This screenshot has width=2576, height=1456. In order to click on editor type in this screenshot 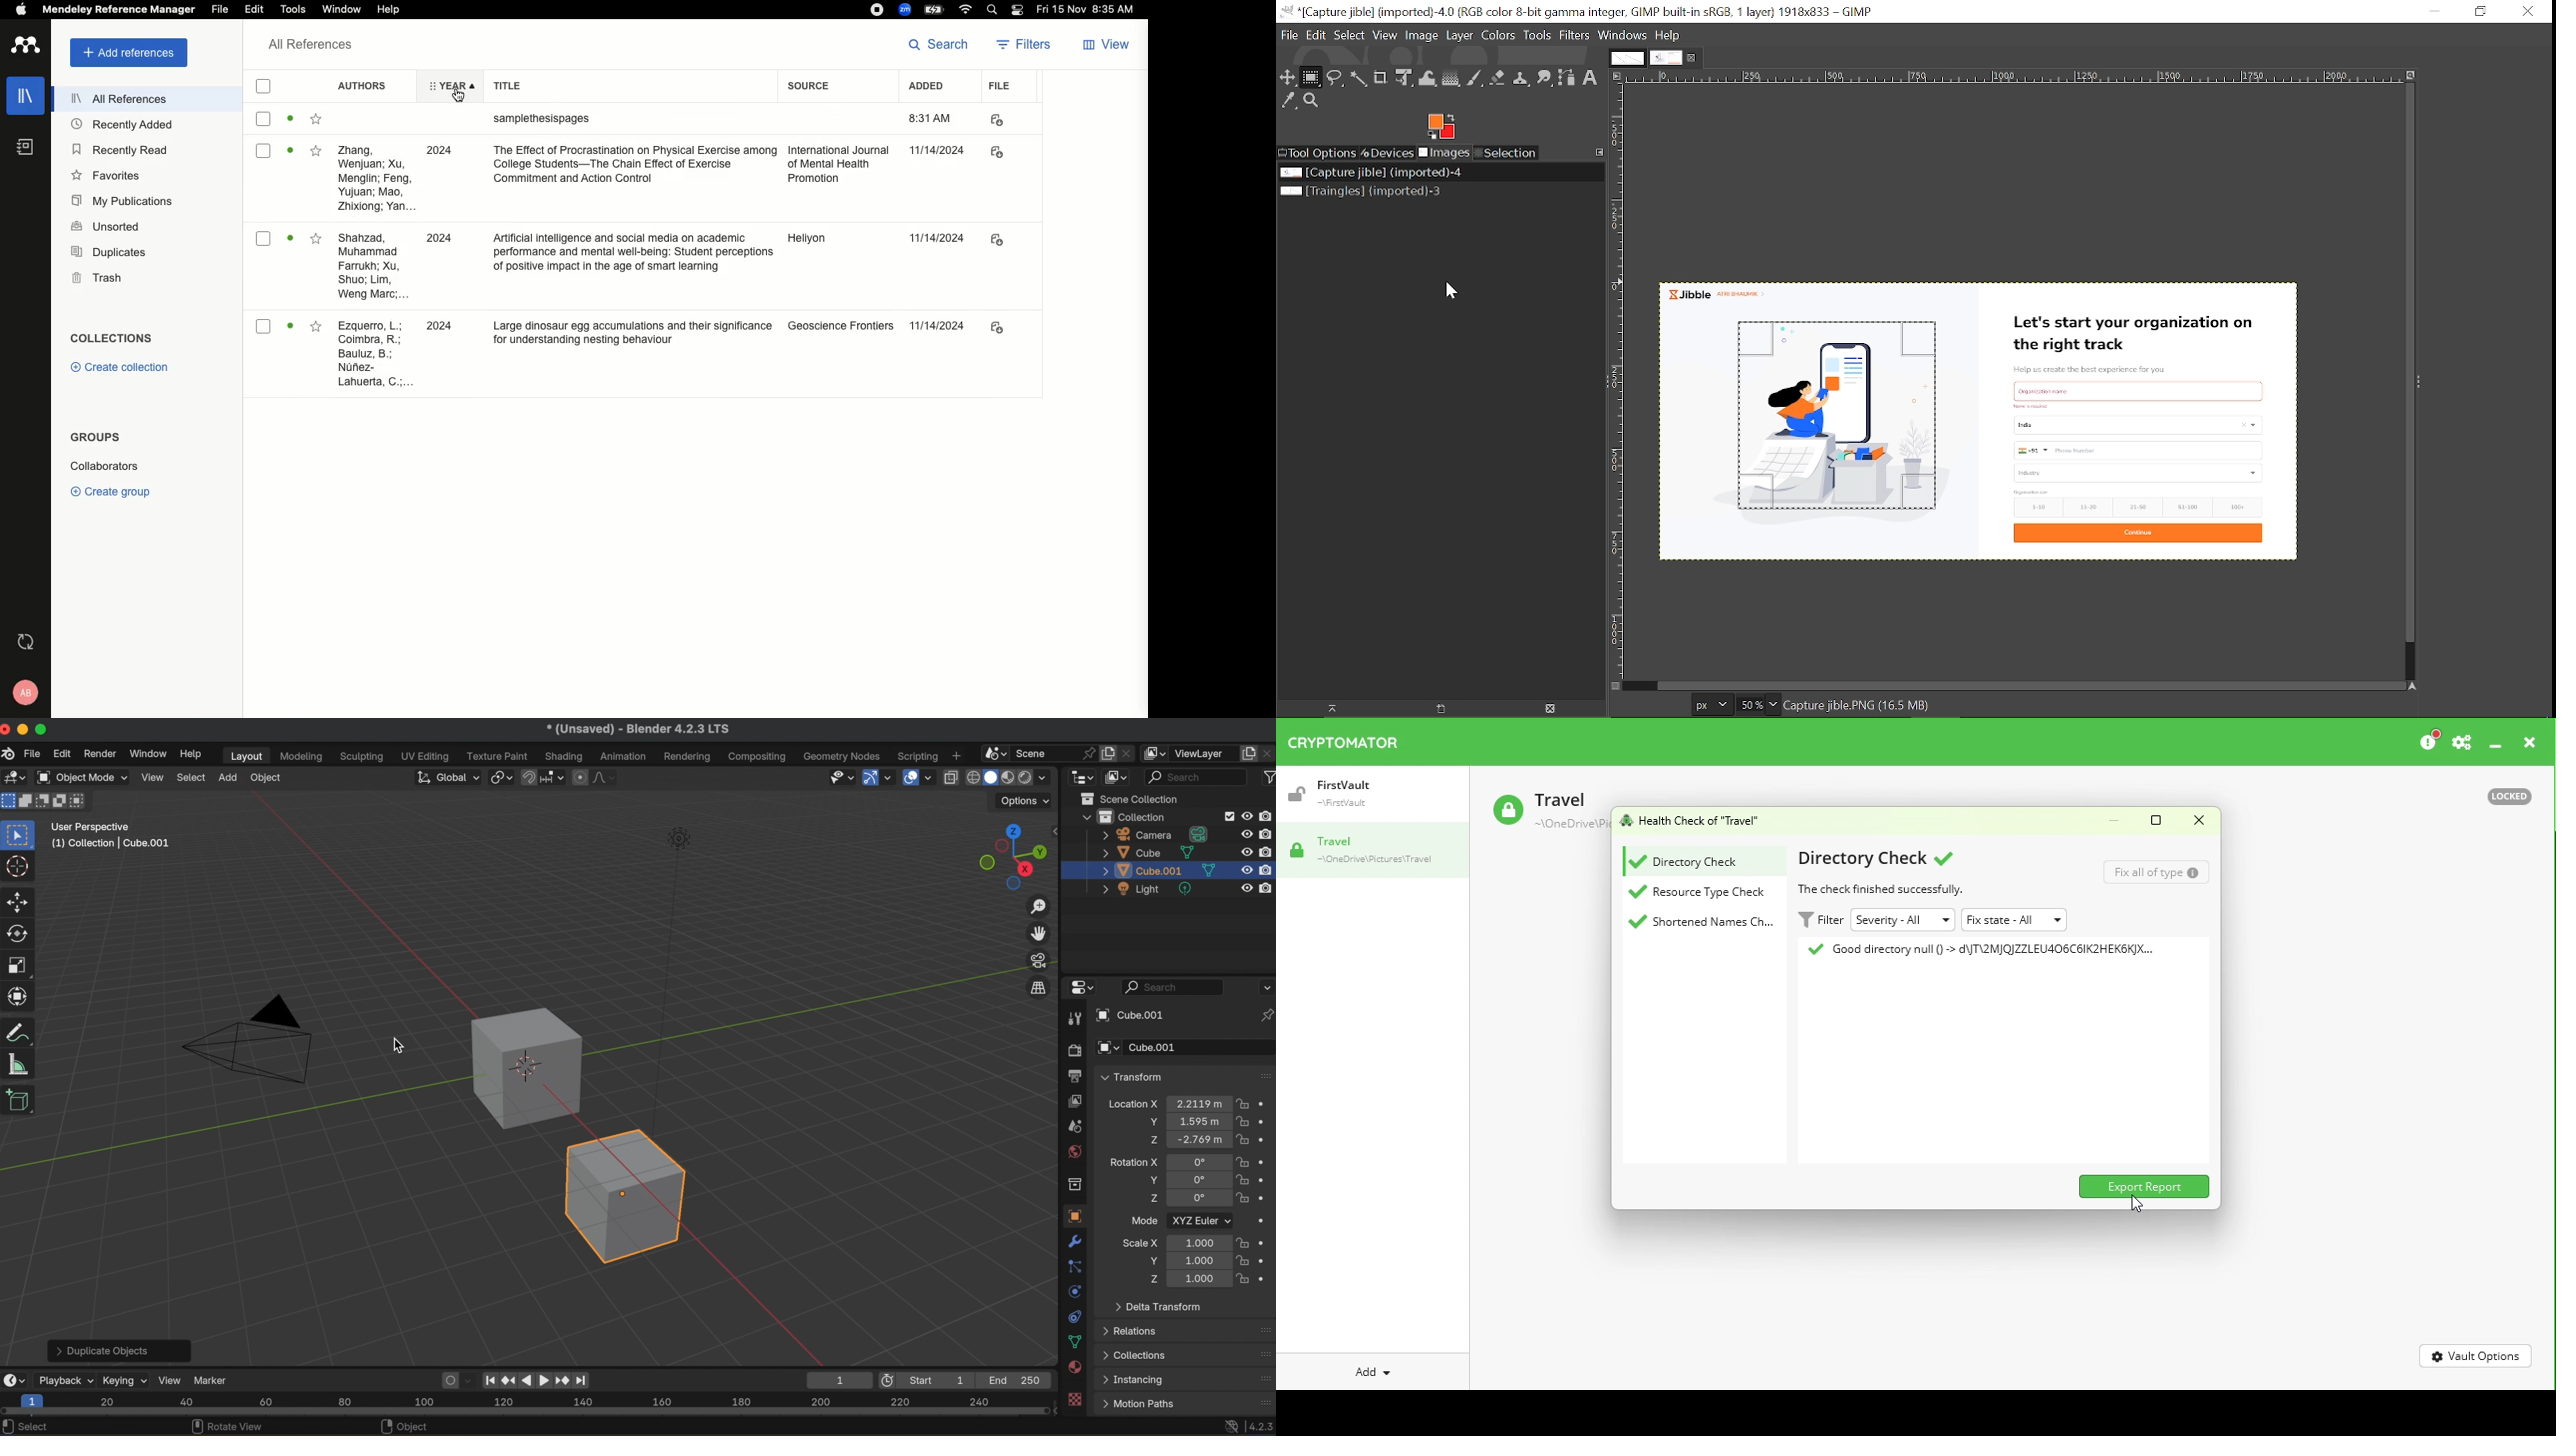, I will do `click(1080, 988)`.